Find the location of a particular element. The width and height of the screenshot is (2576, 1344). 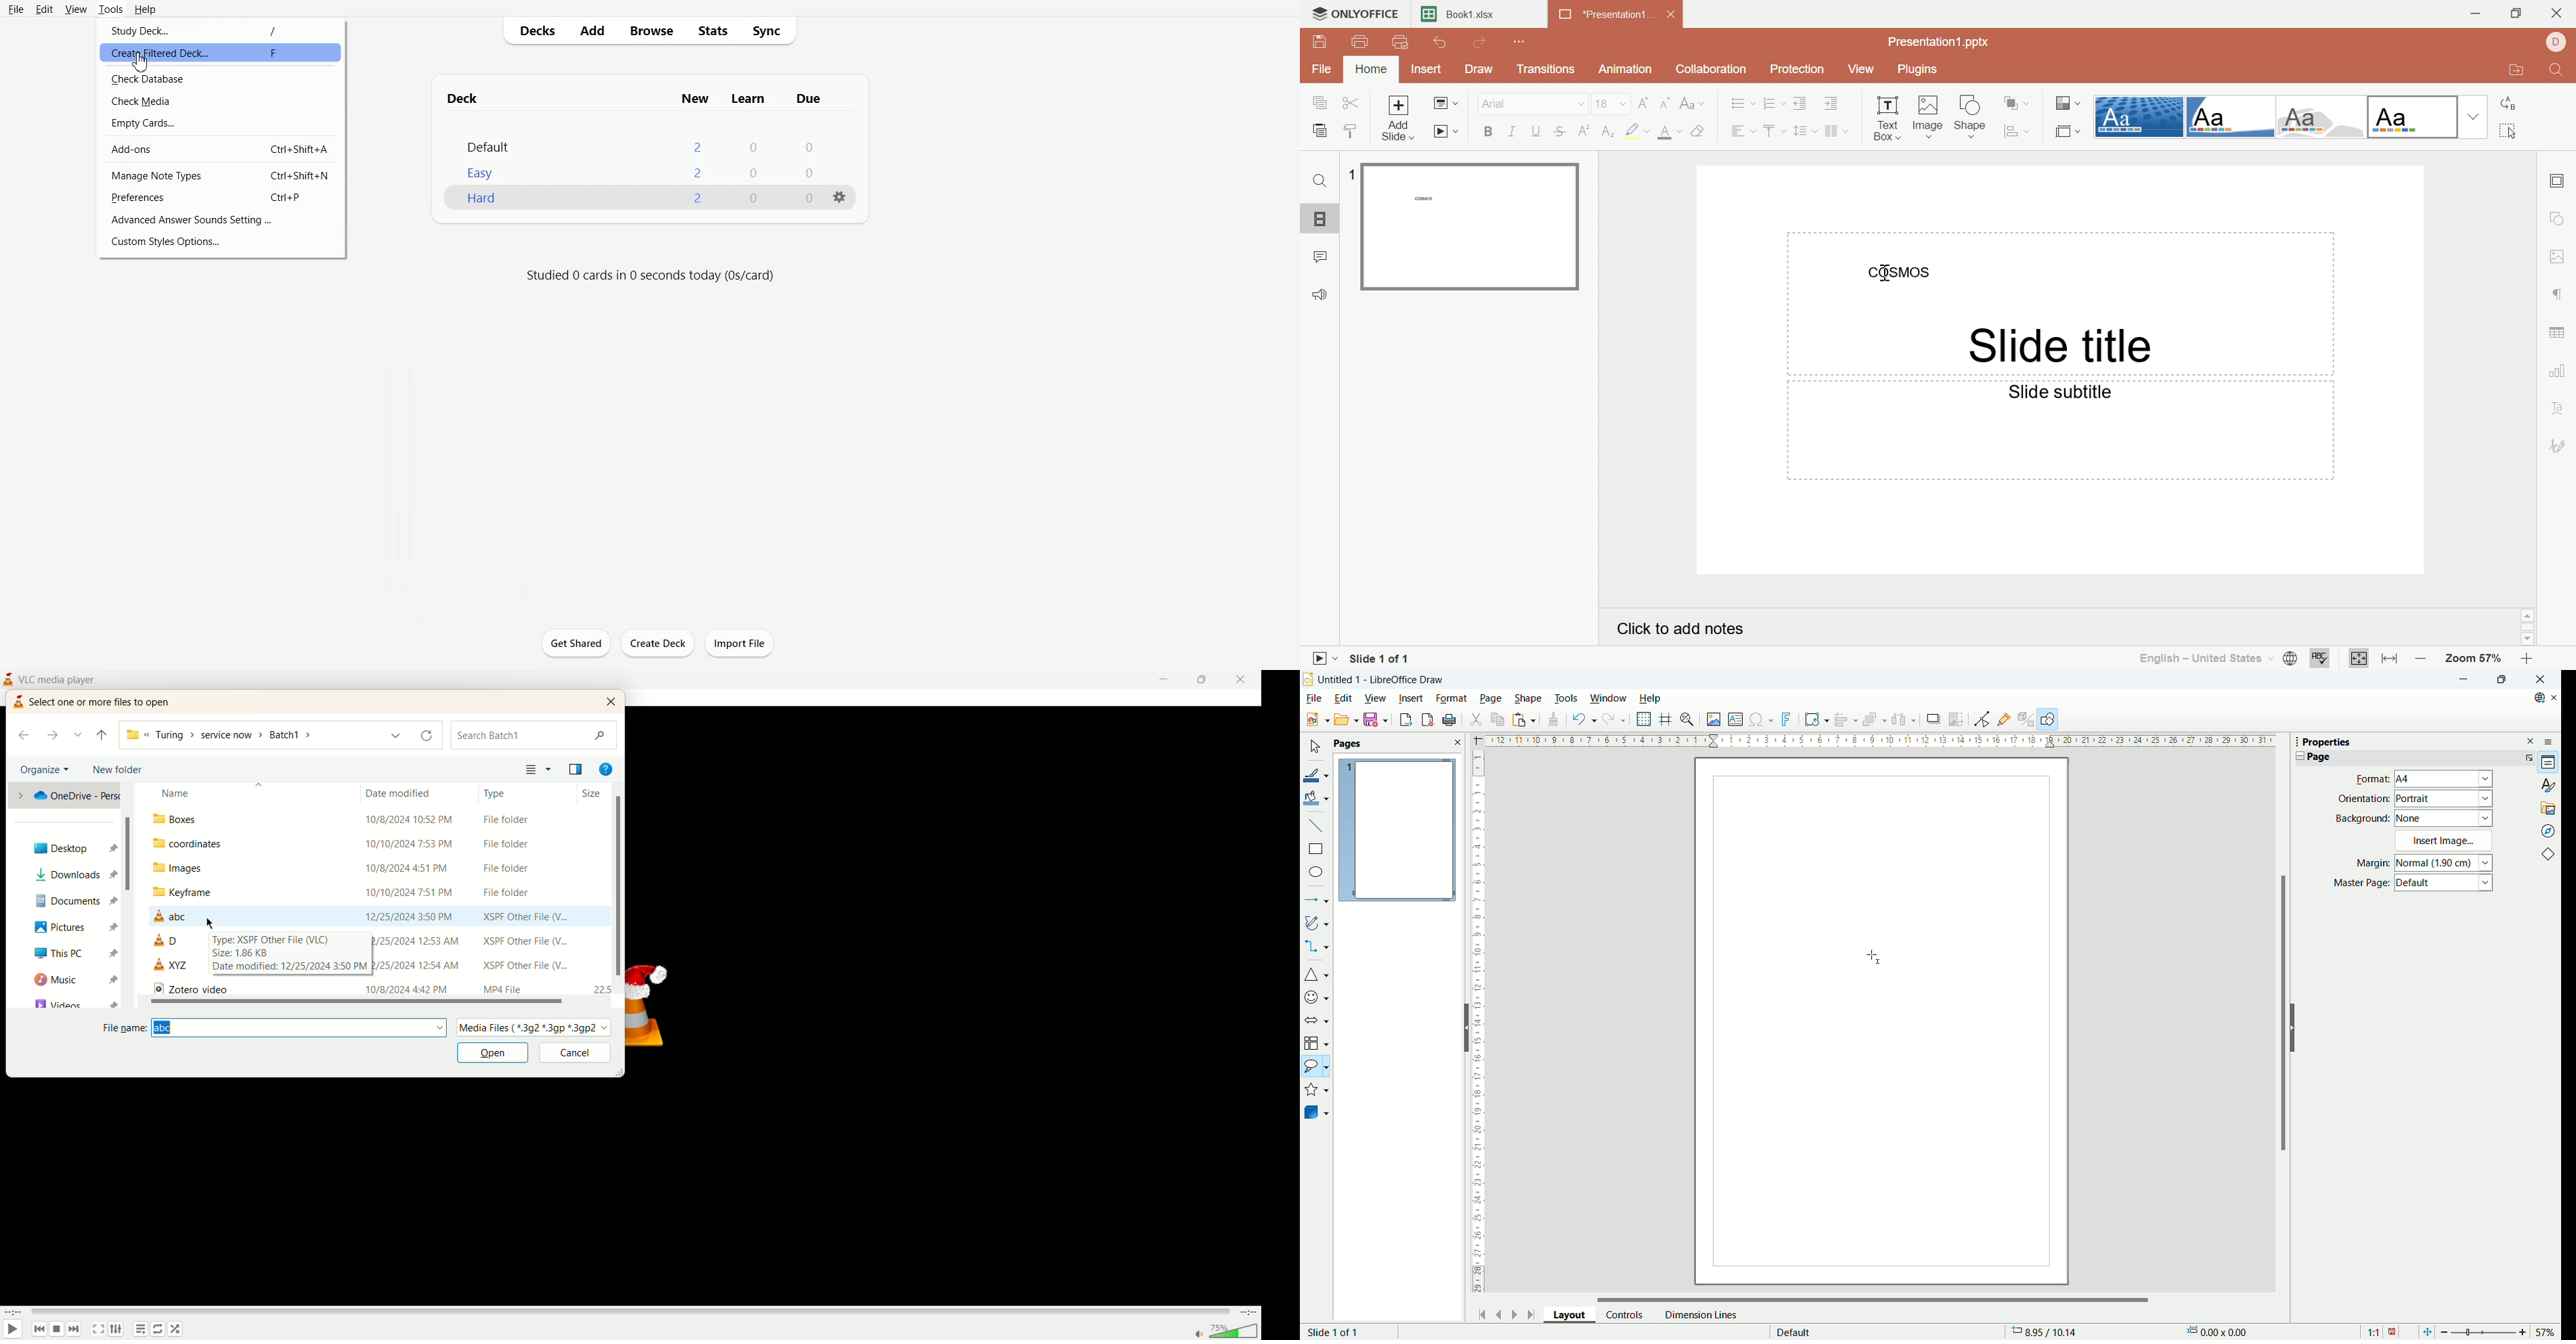

add file name is located at coordinates (298, 1029).